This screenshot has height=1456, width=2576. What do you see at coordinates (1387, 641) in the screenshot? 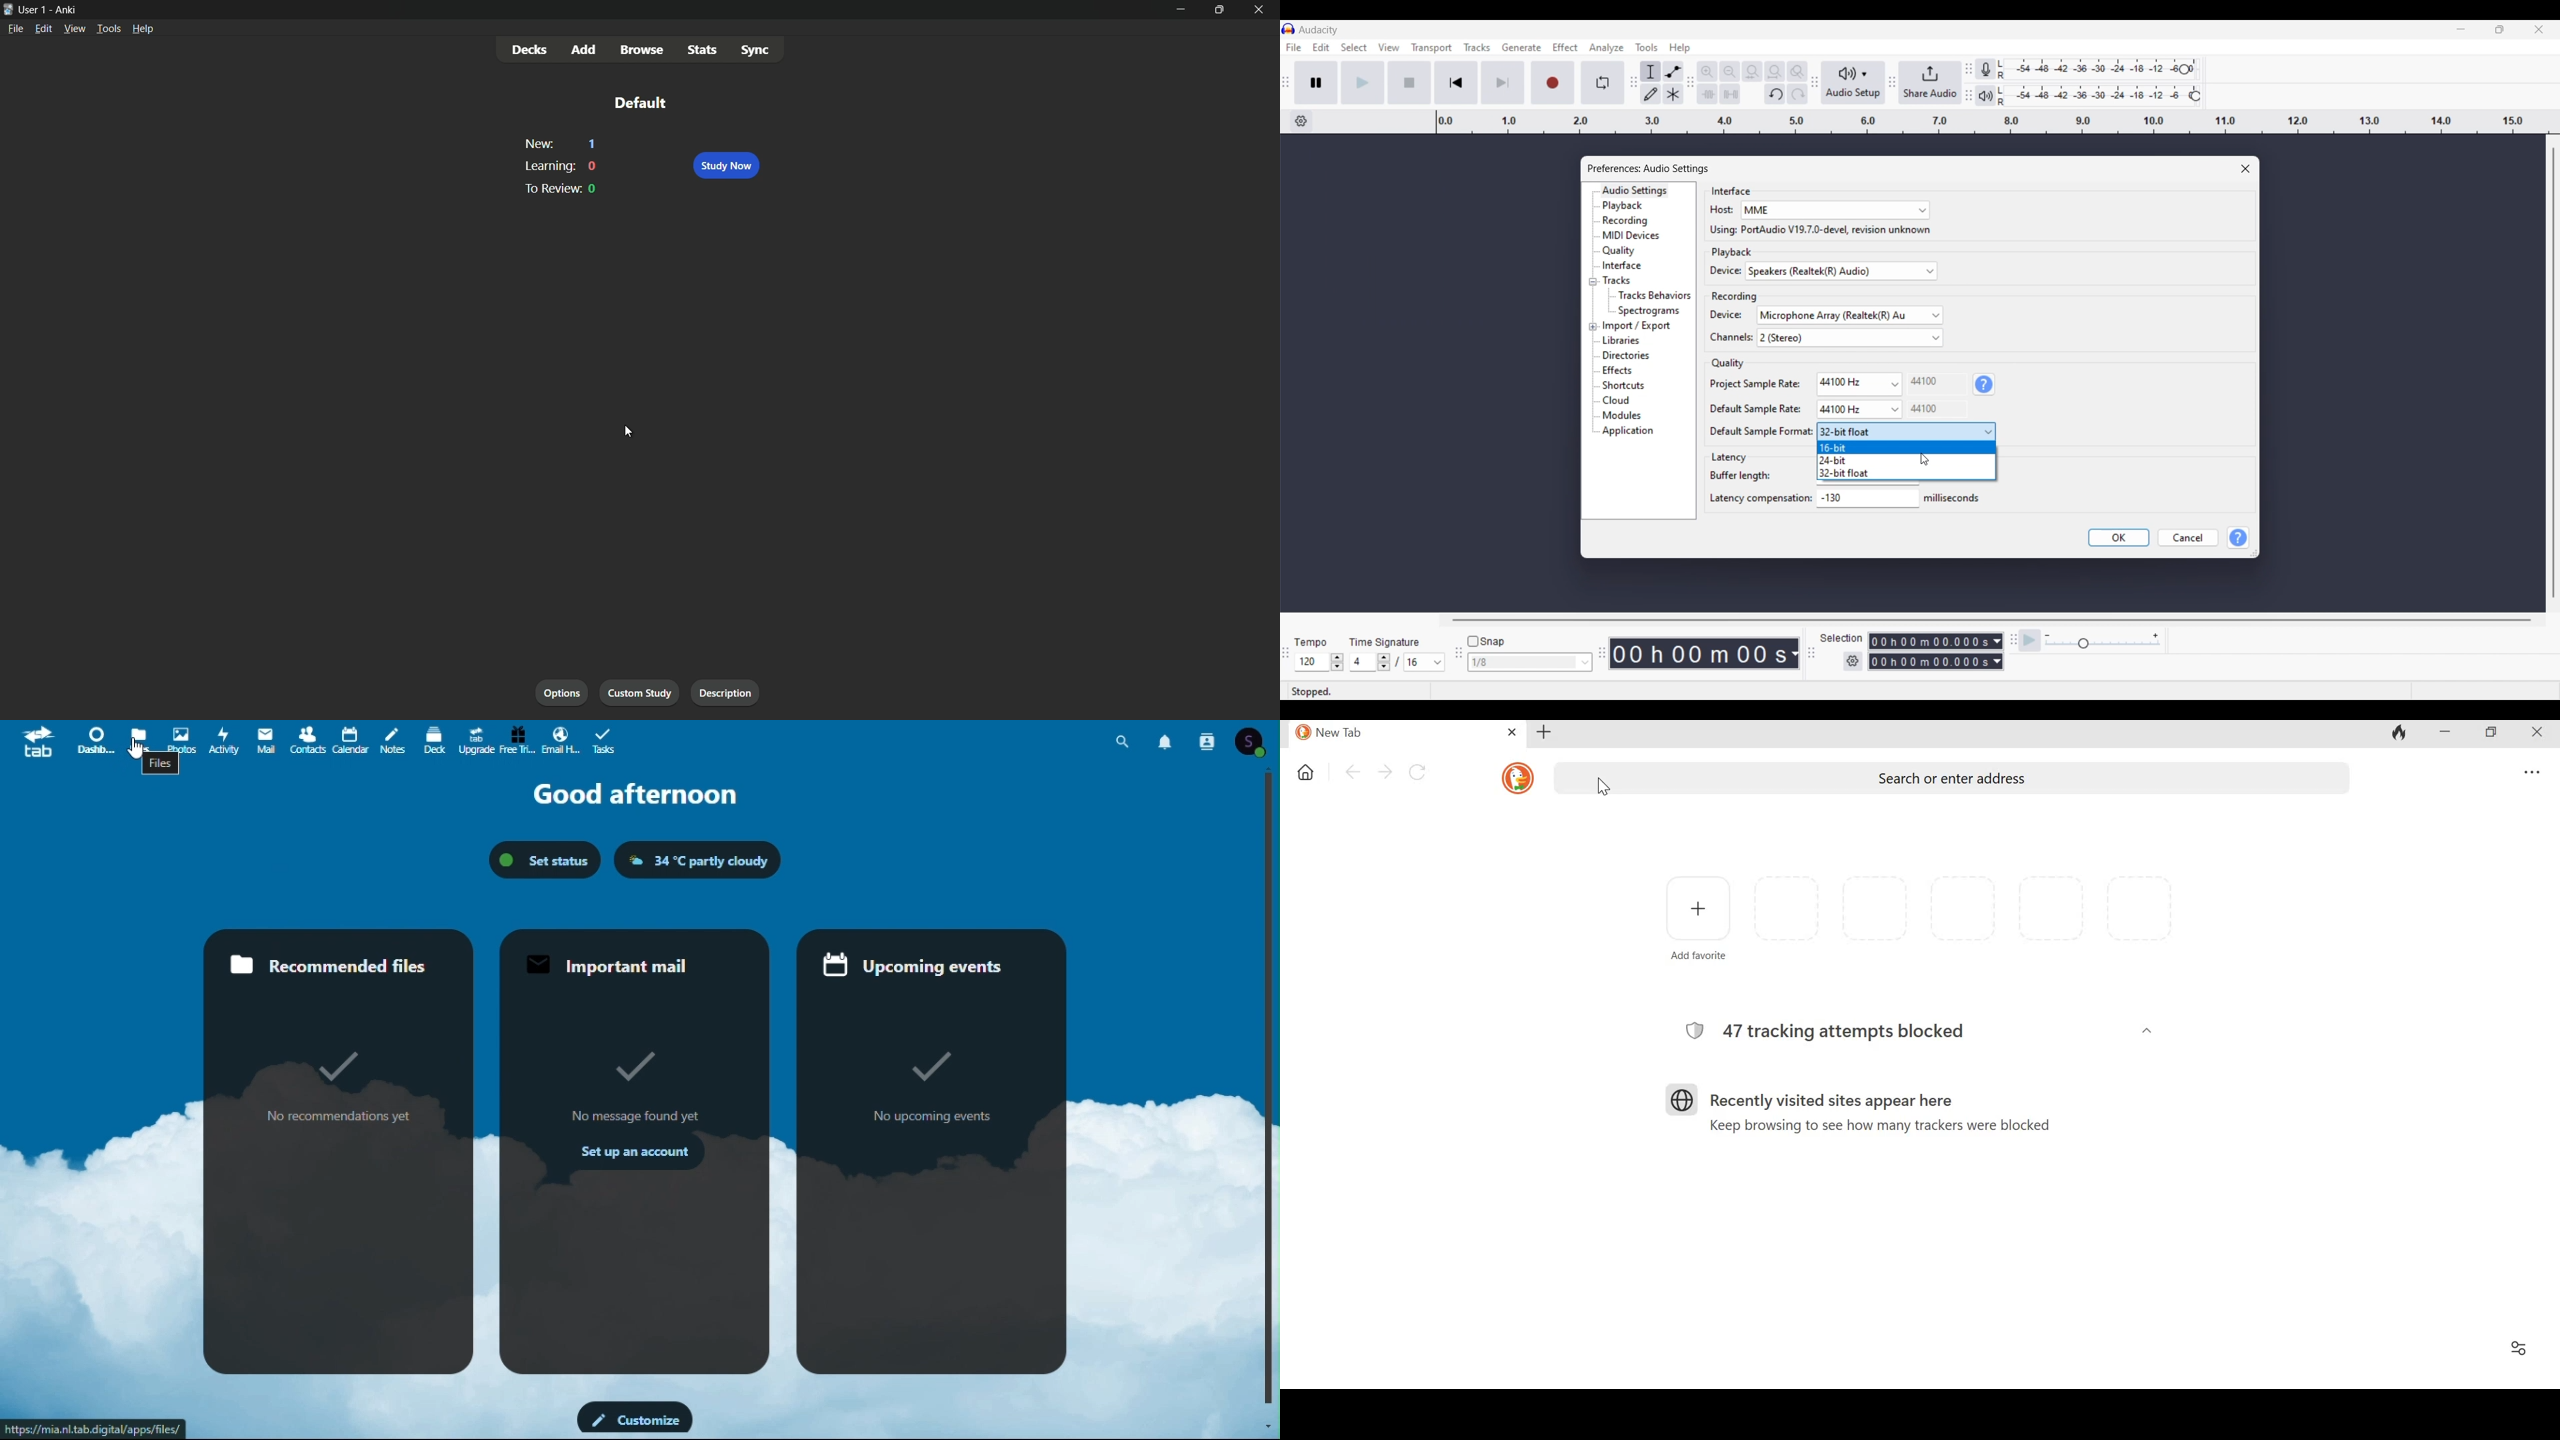
I see `Time Signature` at bounding box center [1387, 641].